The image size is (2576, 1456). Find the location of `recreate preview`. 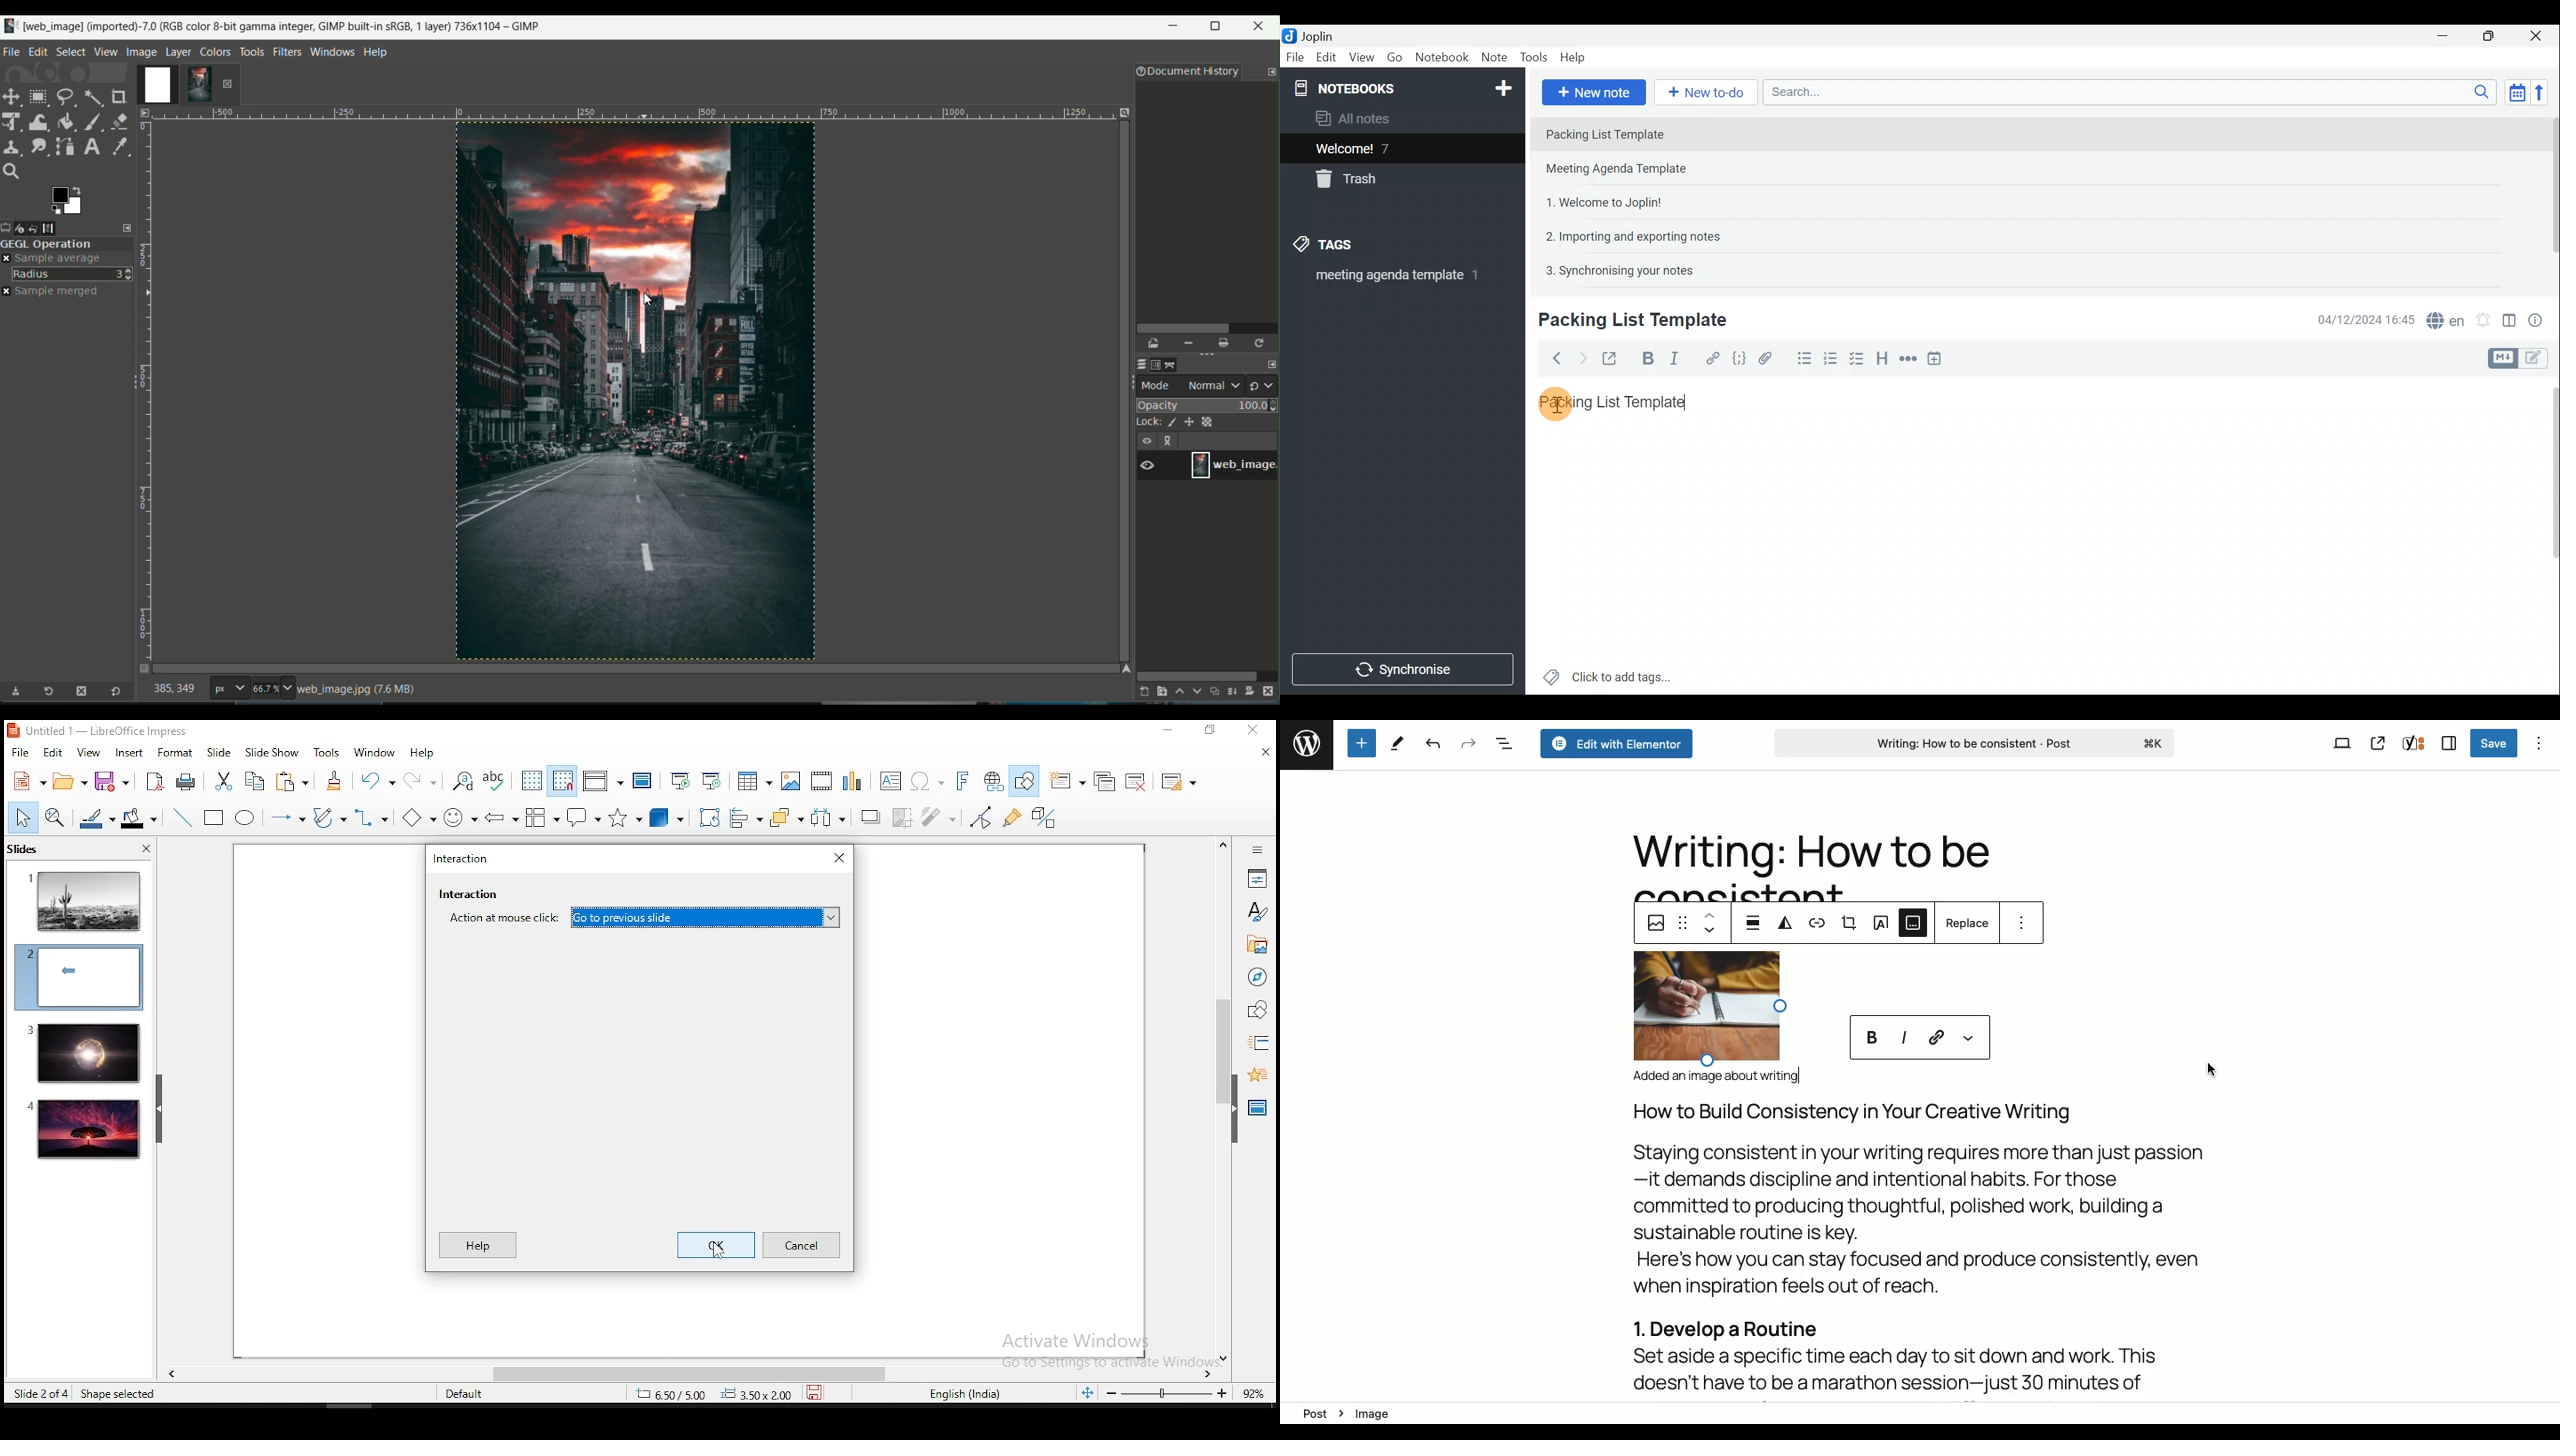

recreate preview is located at coordinates (1261, 343).